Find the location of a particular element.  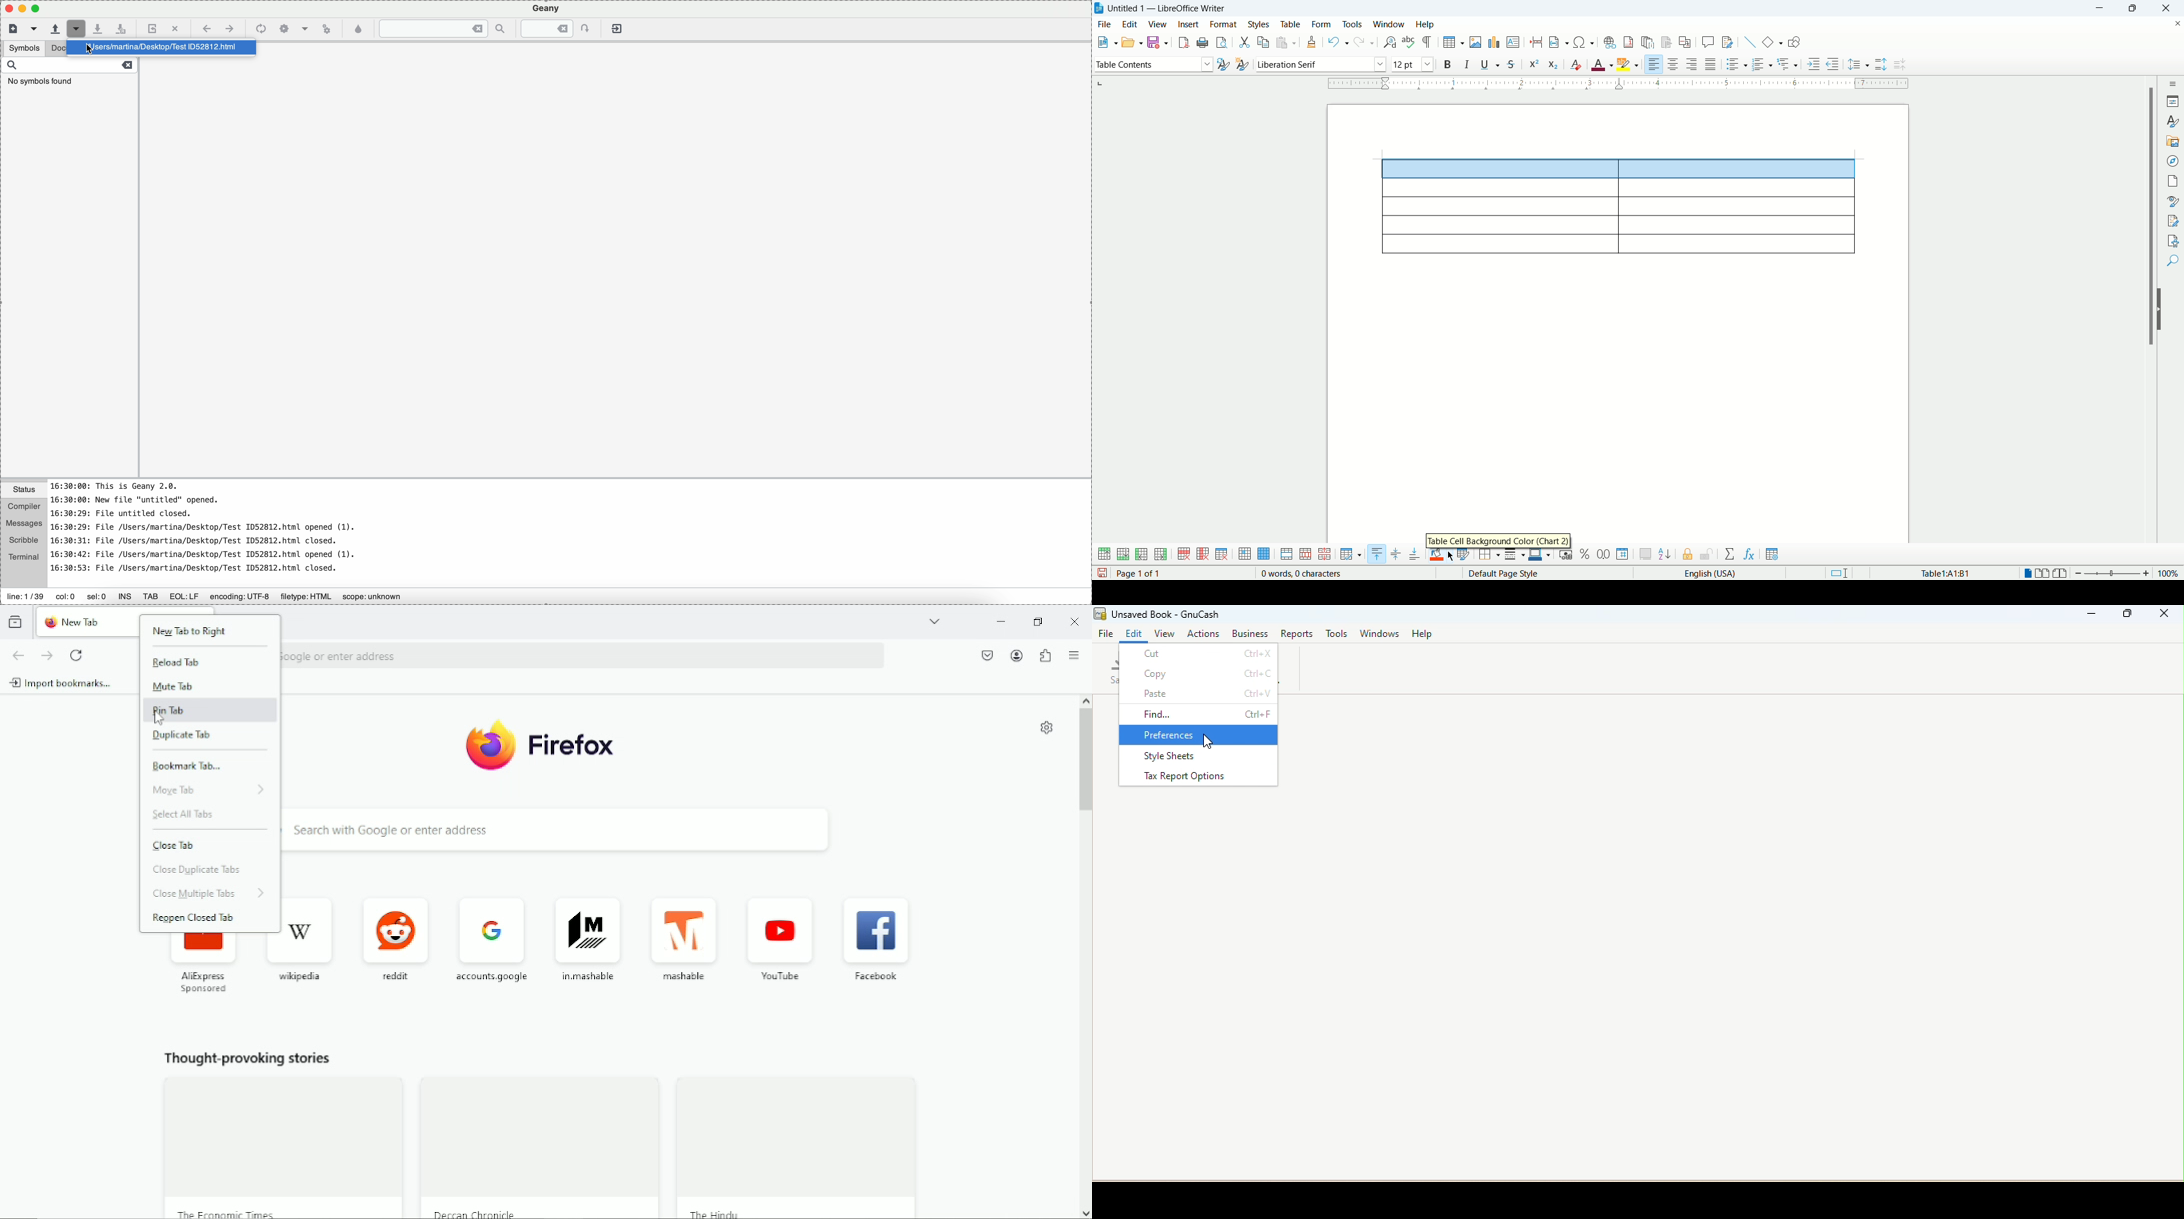

style inspector is located at coordinates (2173, 201).